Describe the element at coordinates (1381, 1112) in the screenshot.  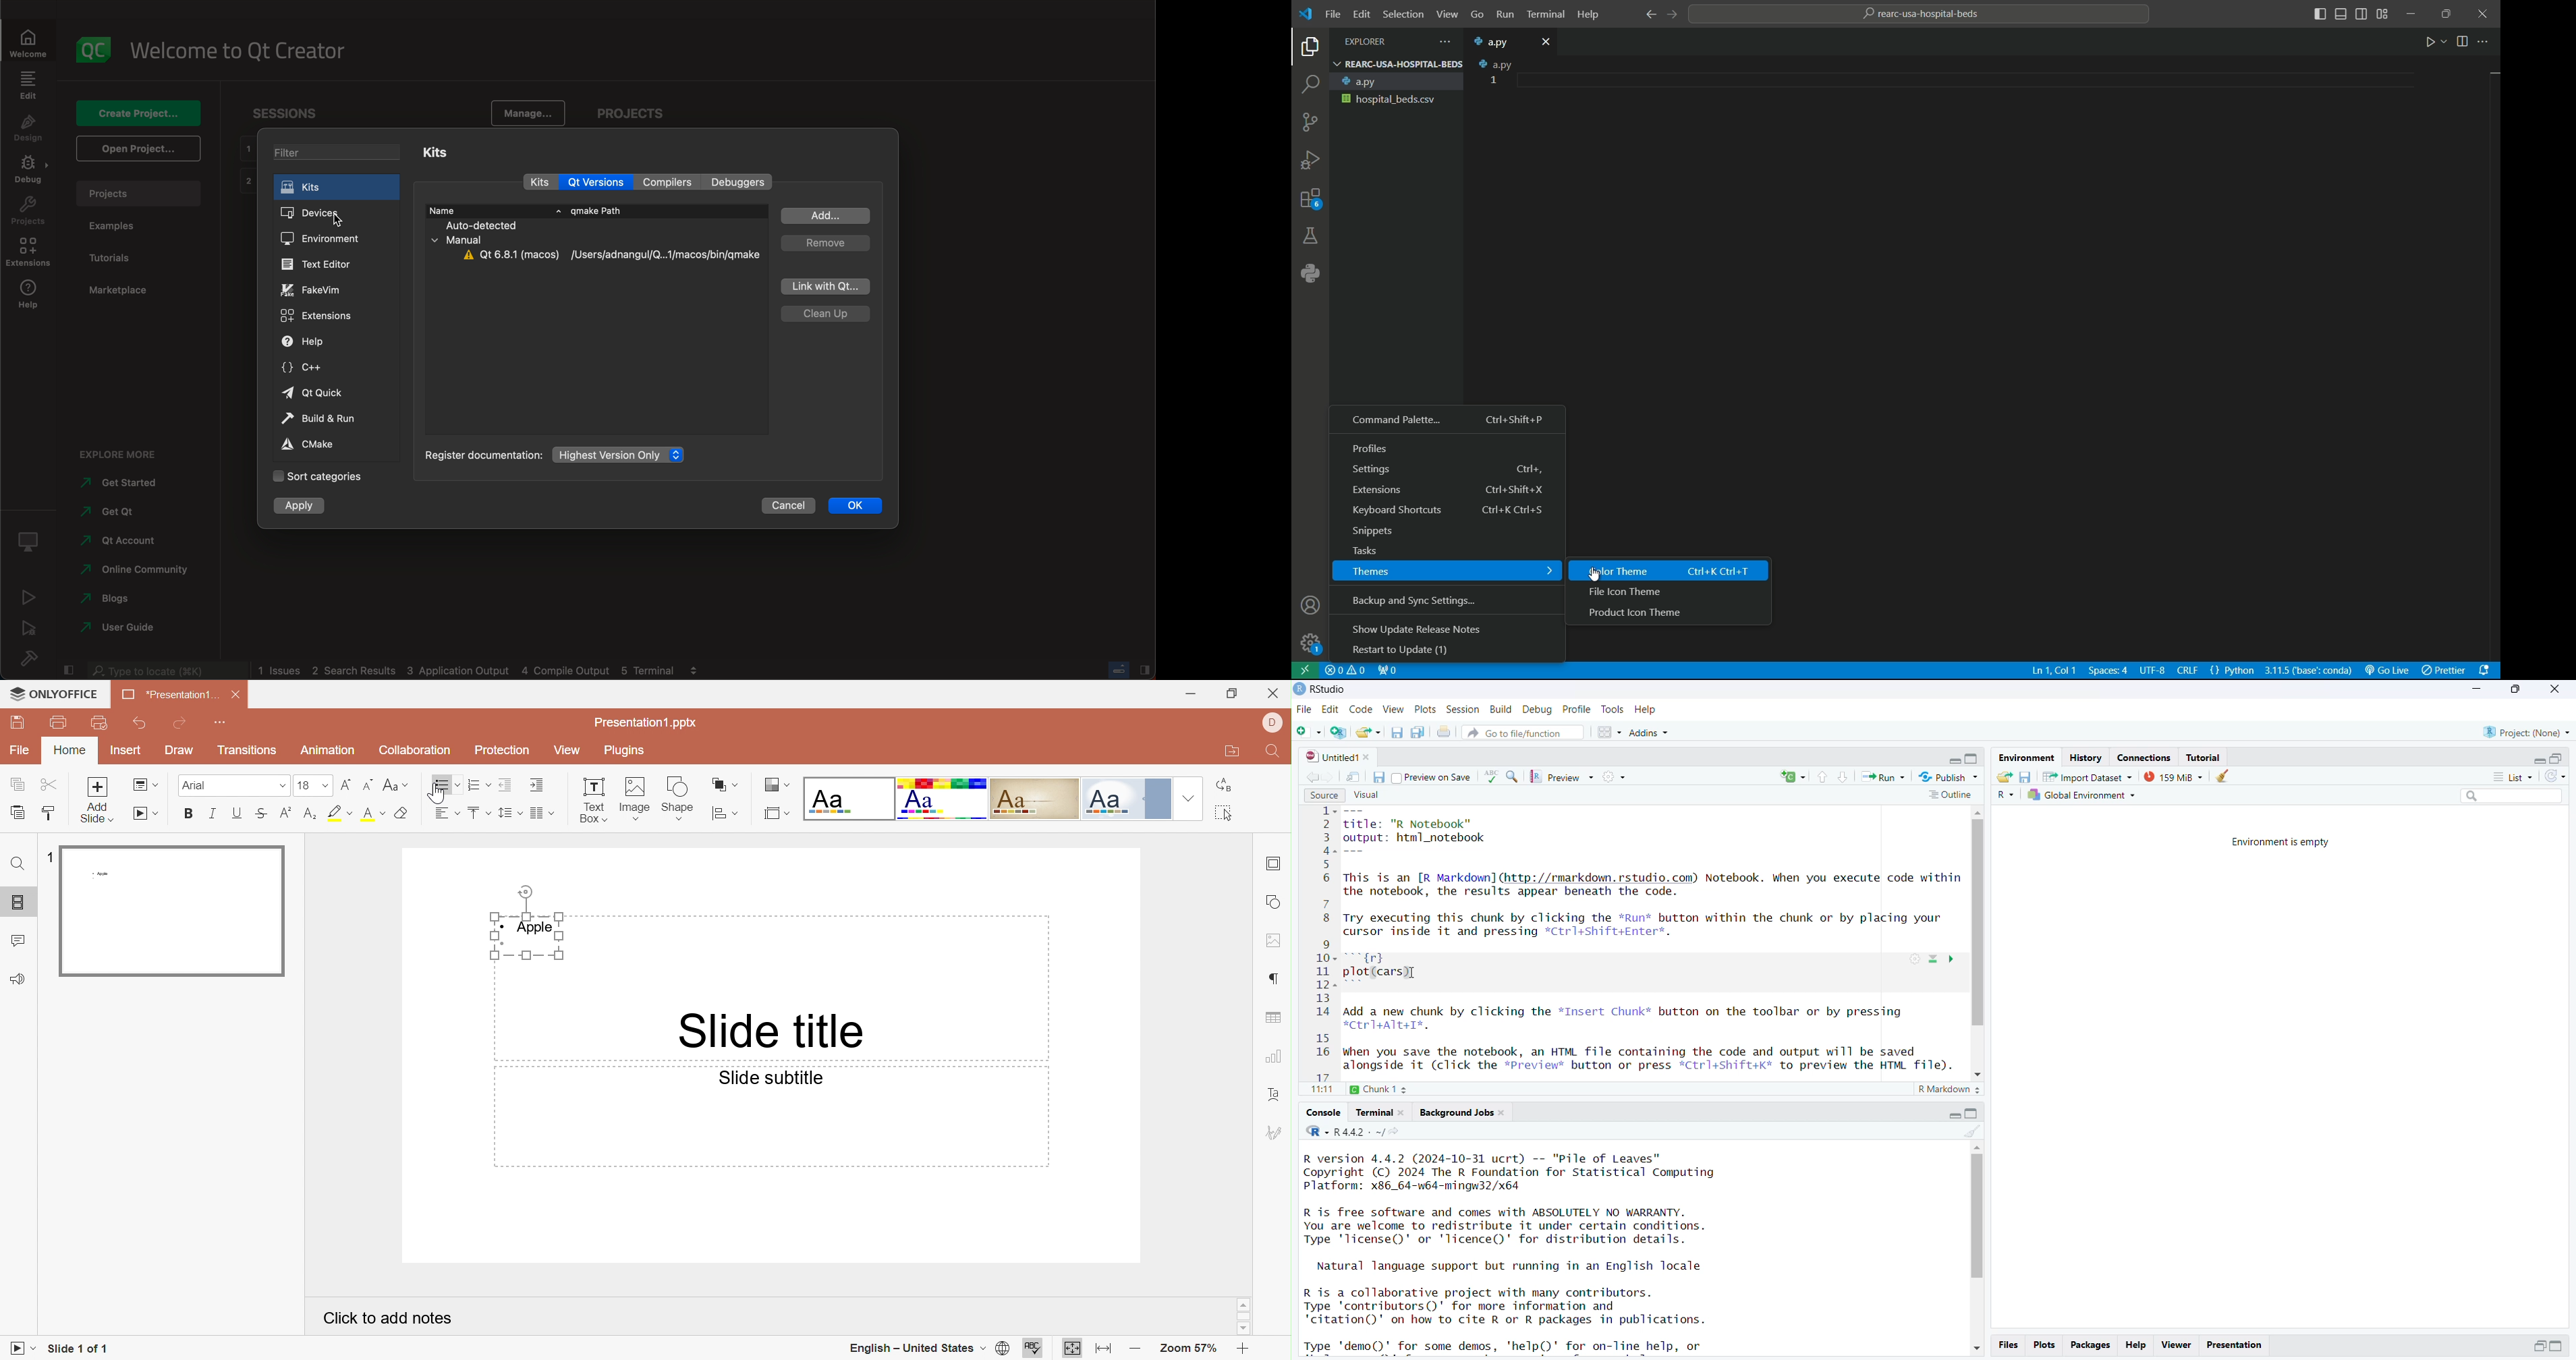
I see `terminal` at that location.